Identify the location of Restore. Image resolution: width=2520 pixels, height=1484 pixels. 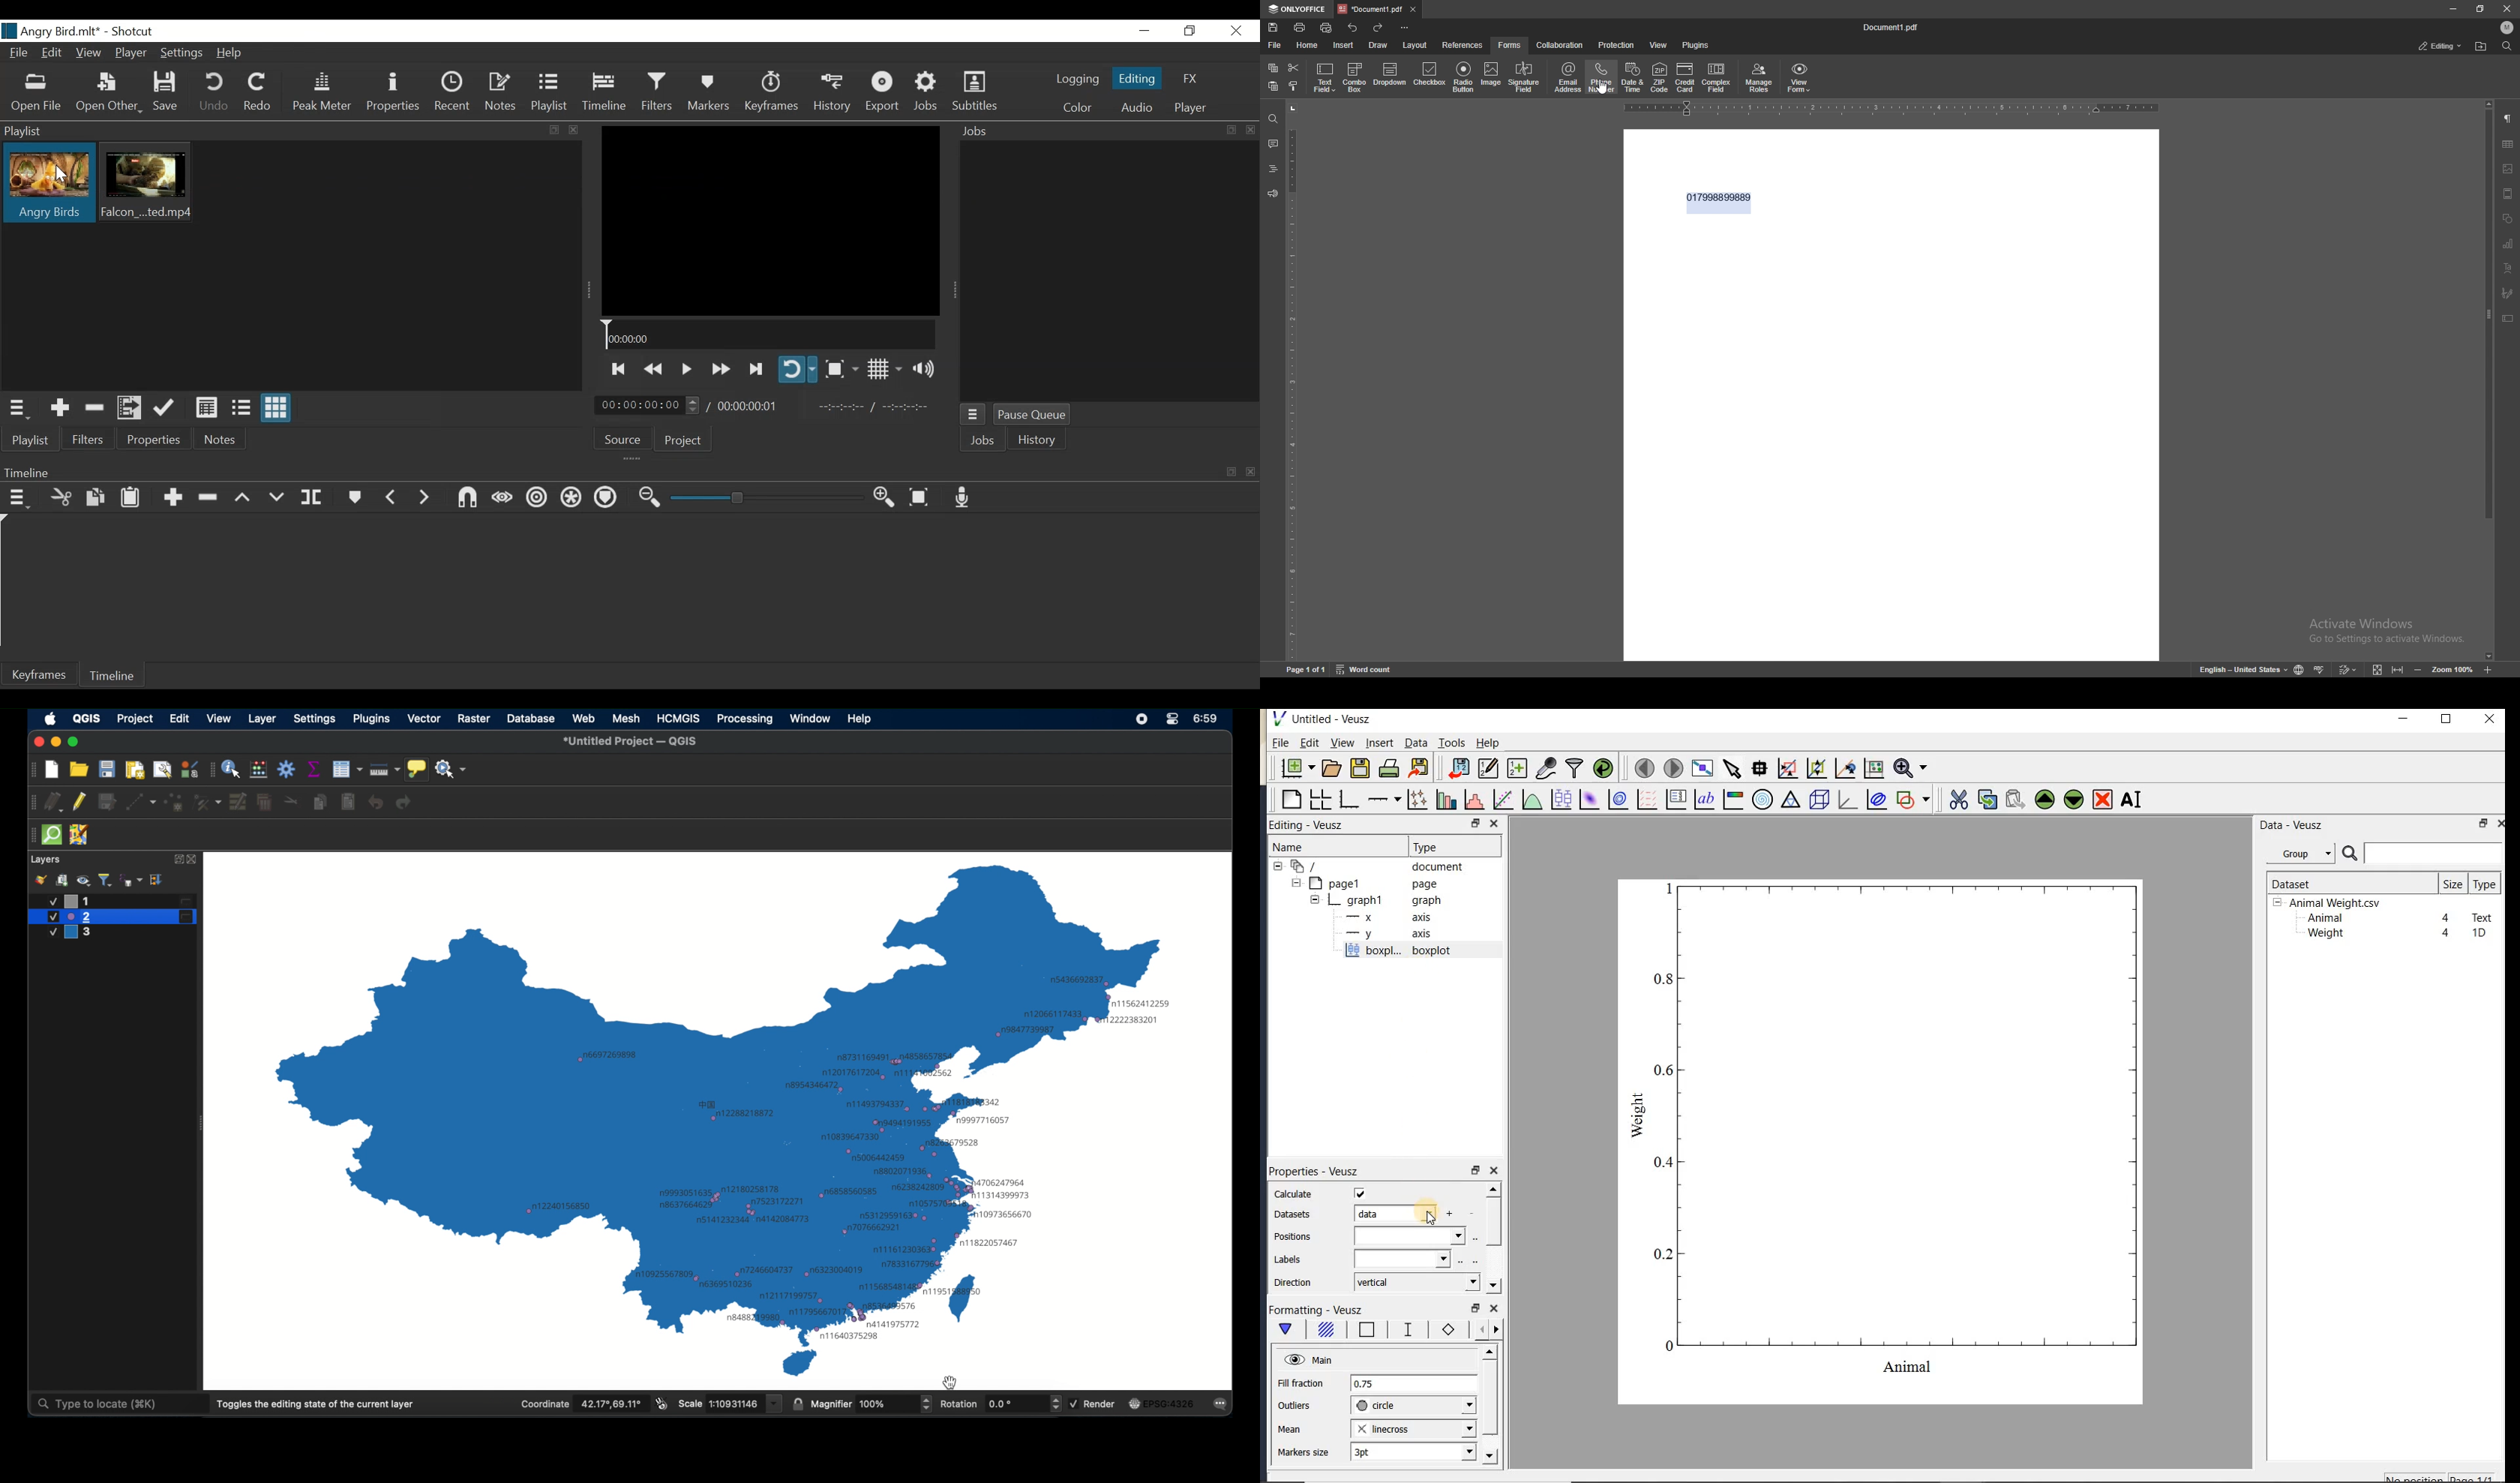
(1188, 31).